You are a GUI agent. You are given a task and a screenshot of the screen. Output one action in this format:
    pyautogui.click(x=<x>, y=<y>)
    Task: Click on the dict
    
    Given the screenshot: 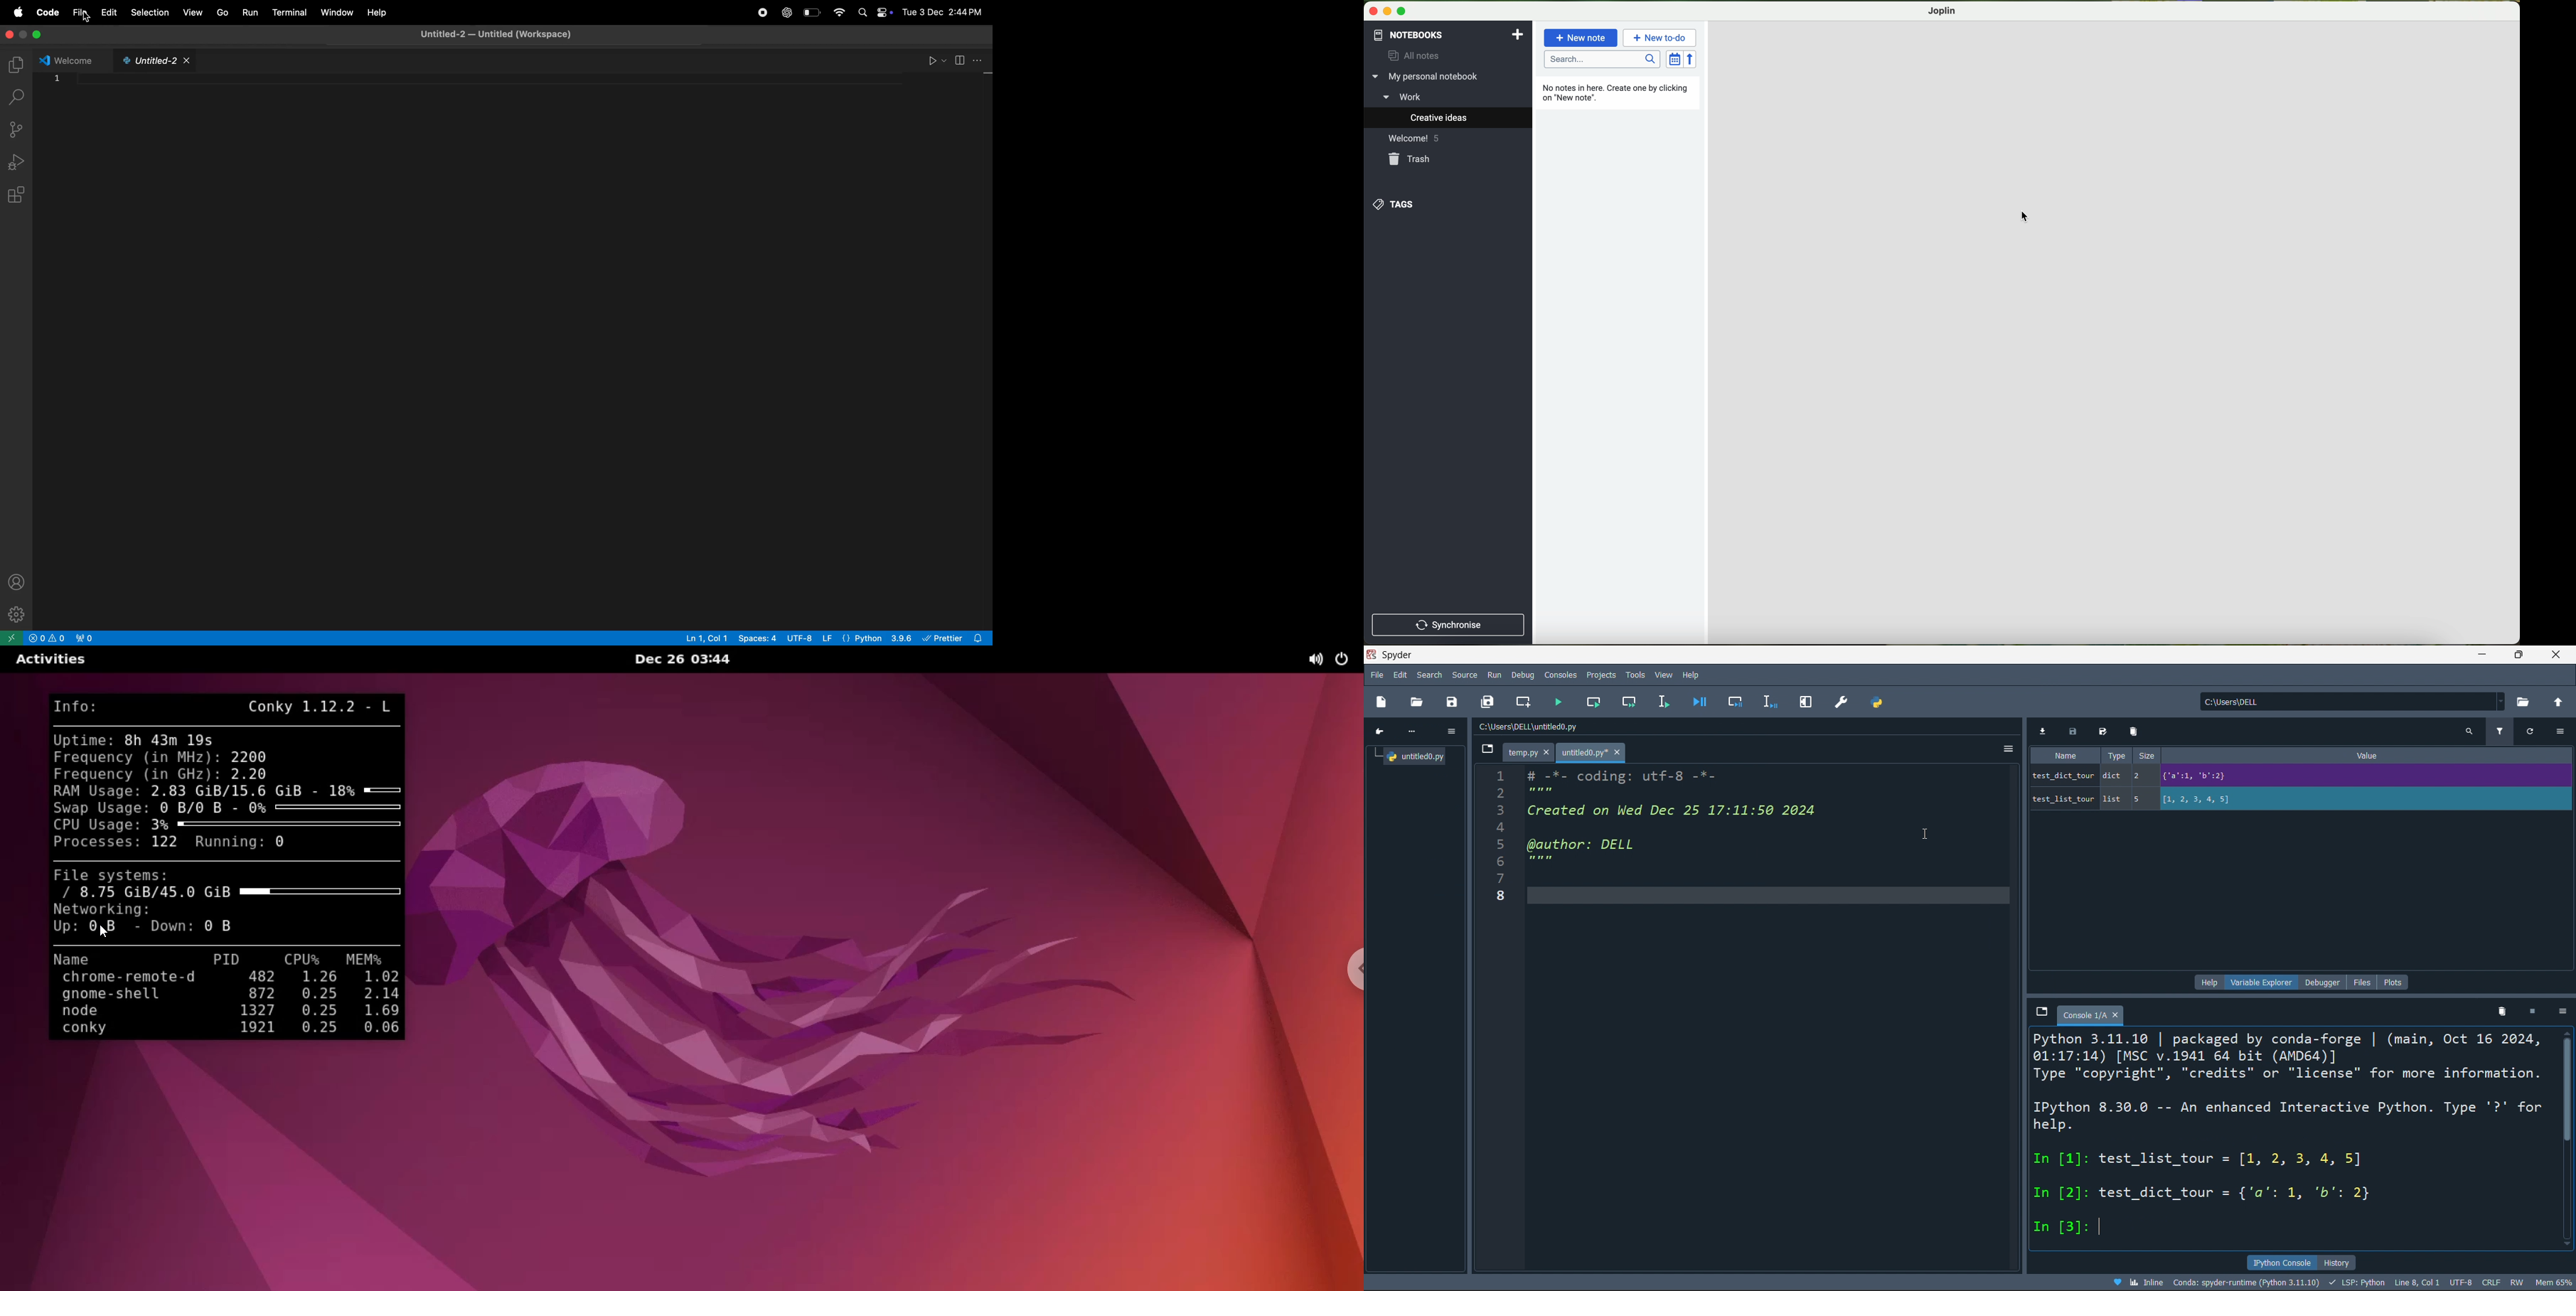 What is the action you would take?
    pyautogui.click(x=2114, y=774)
    